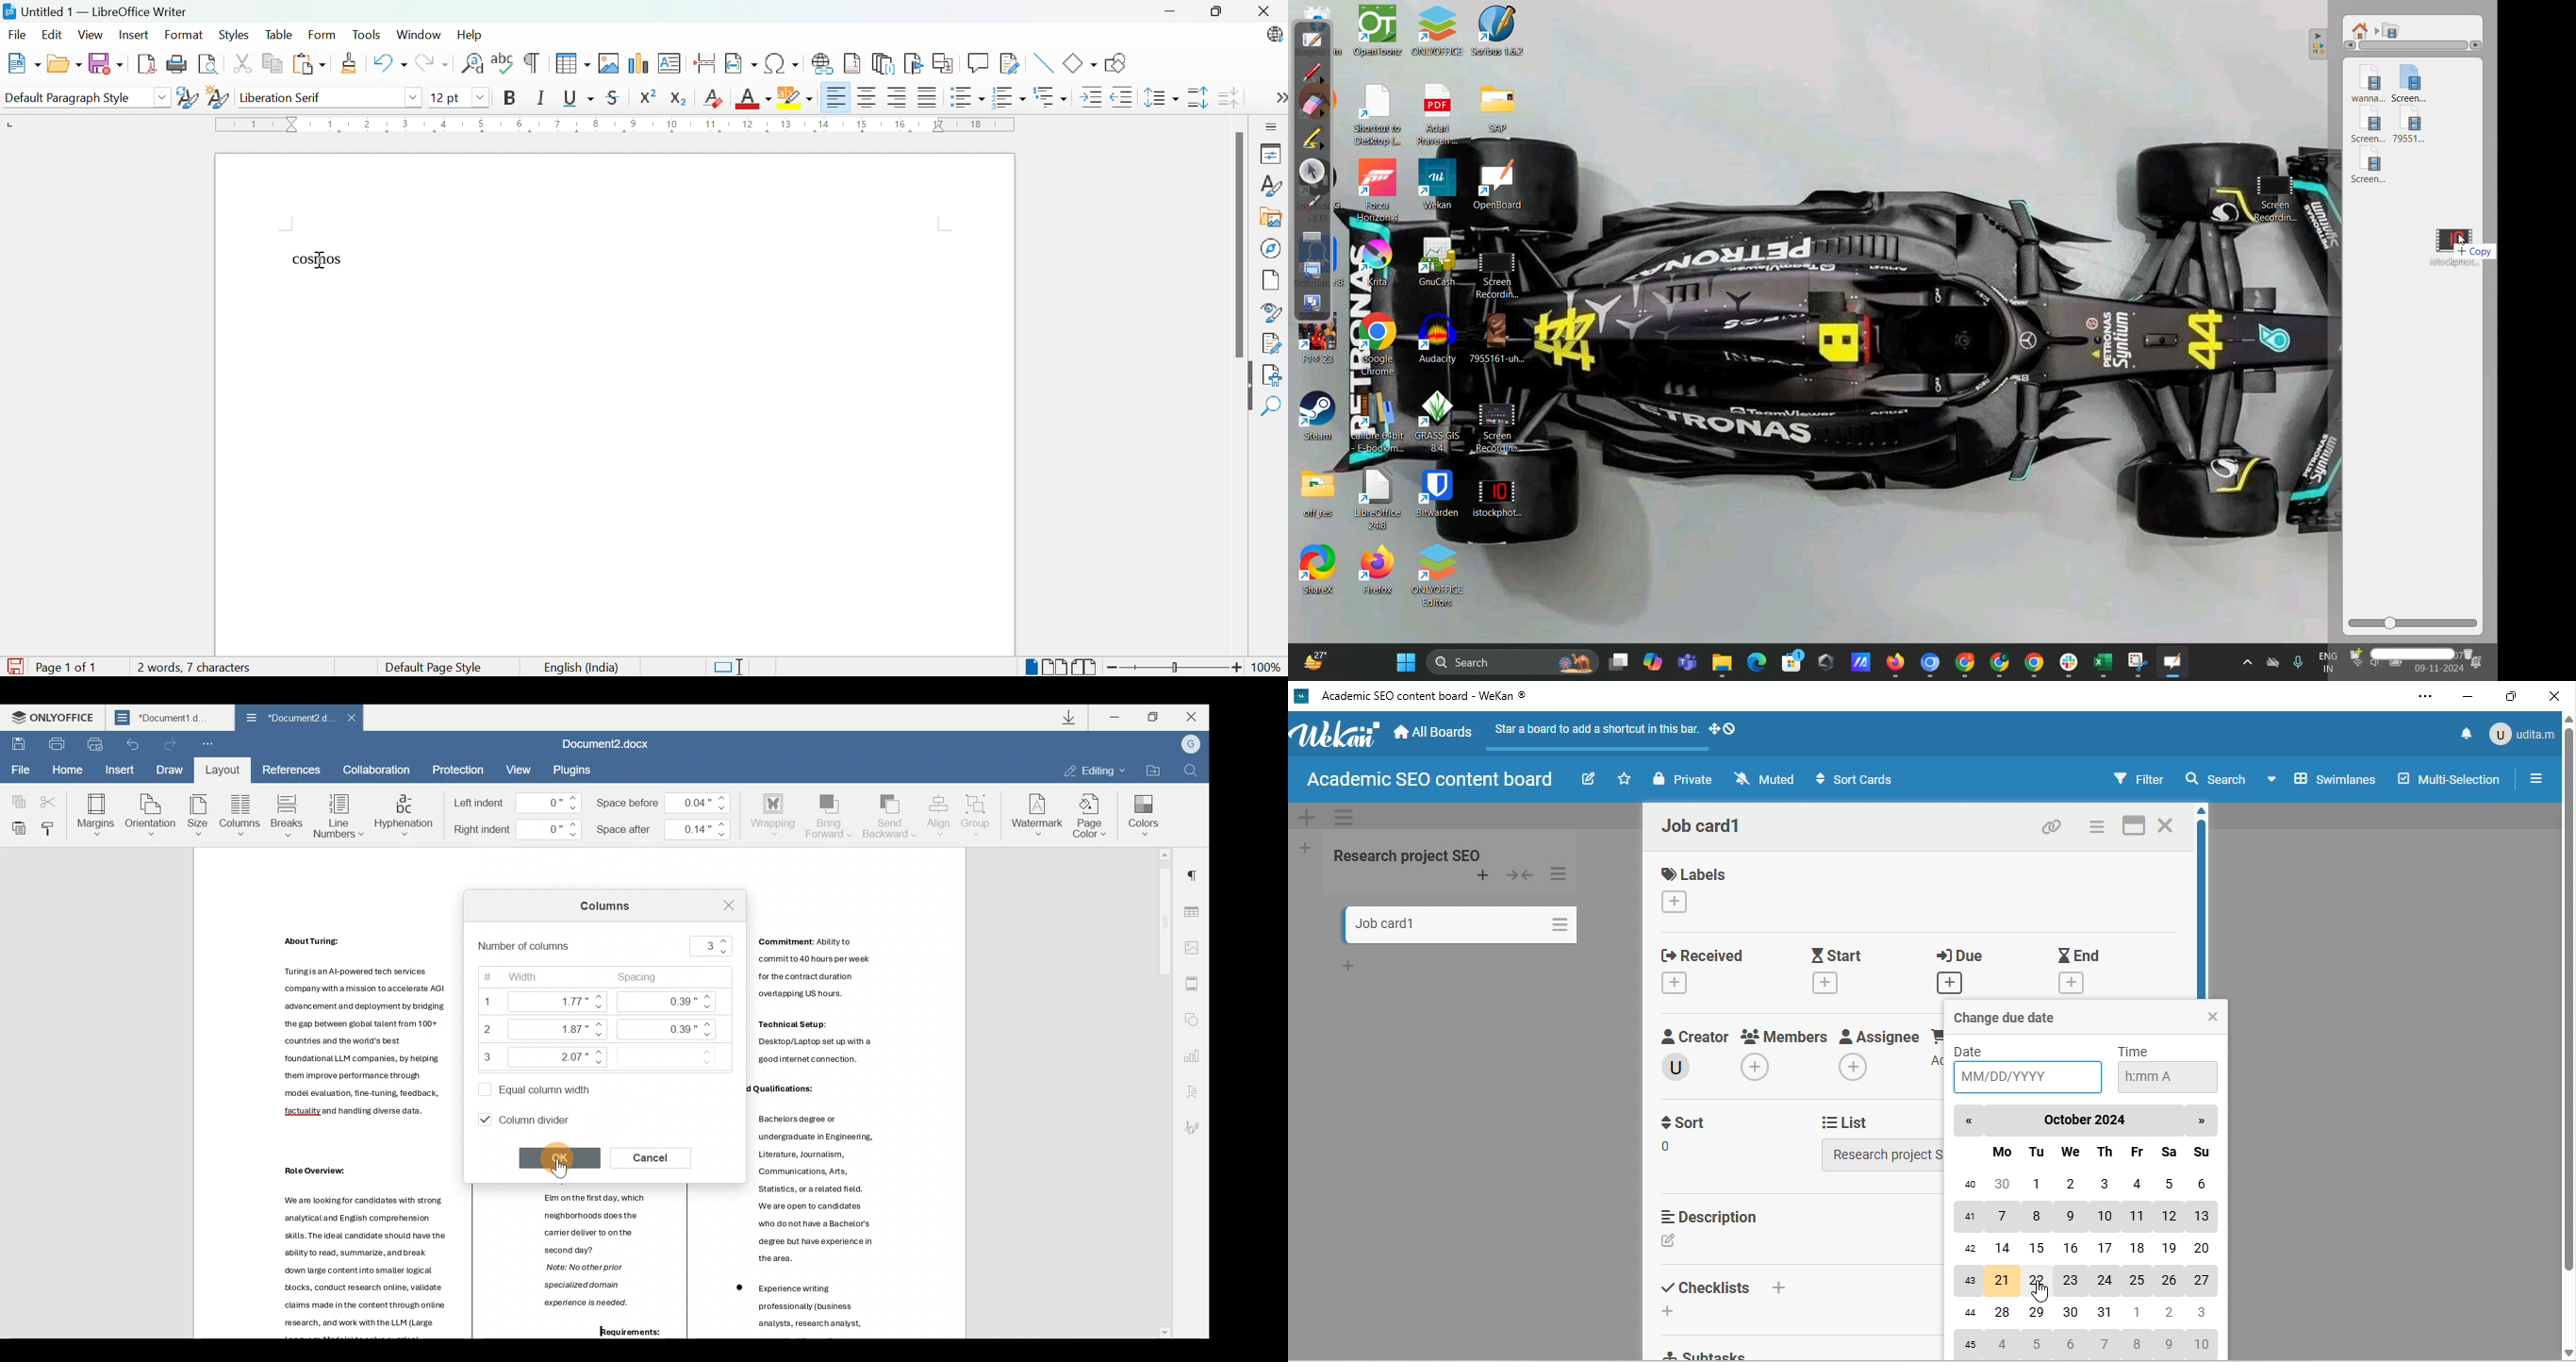 The height and width of the screenshot is (1372, 2576). I want to click on Multiple-page view, so click(1057, 667).